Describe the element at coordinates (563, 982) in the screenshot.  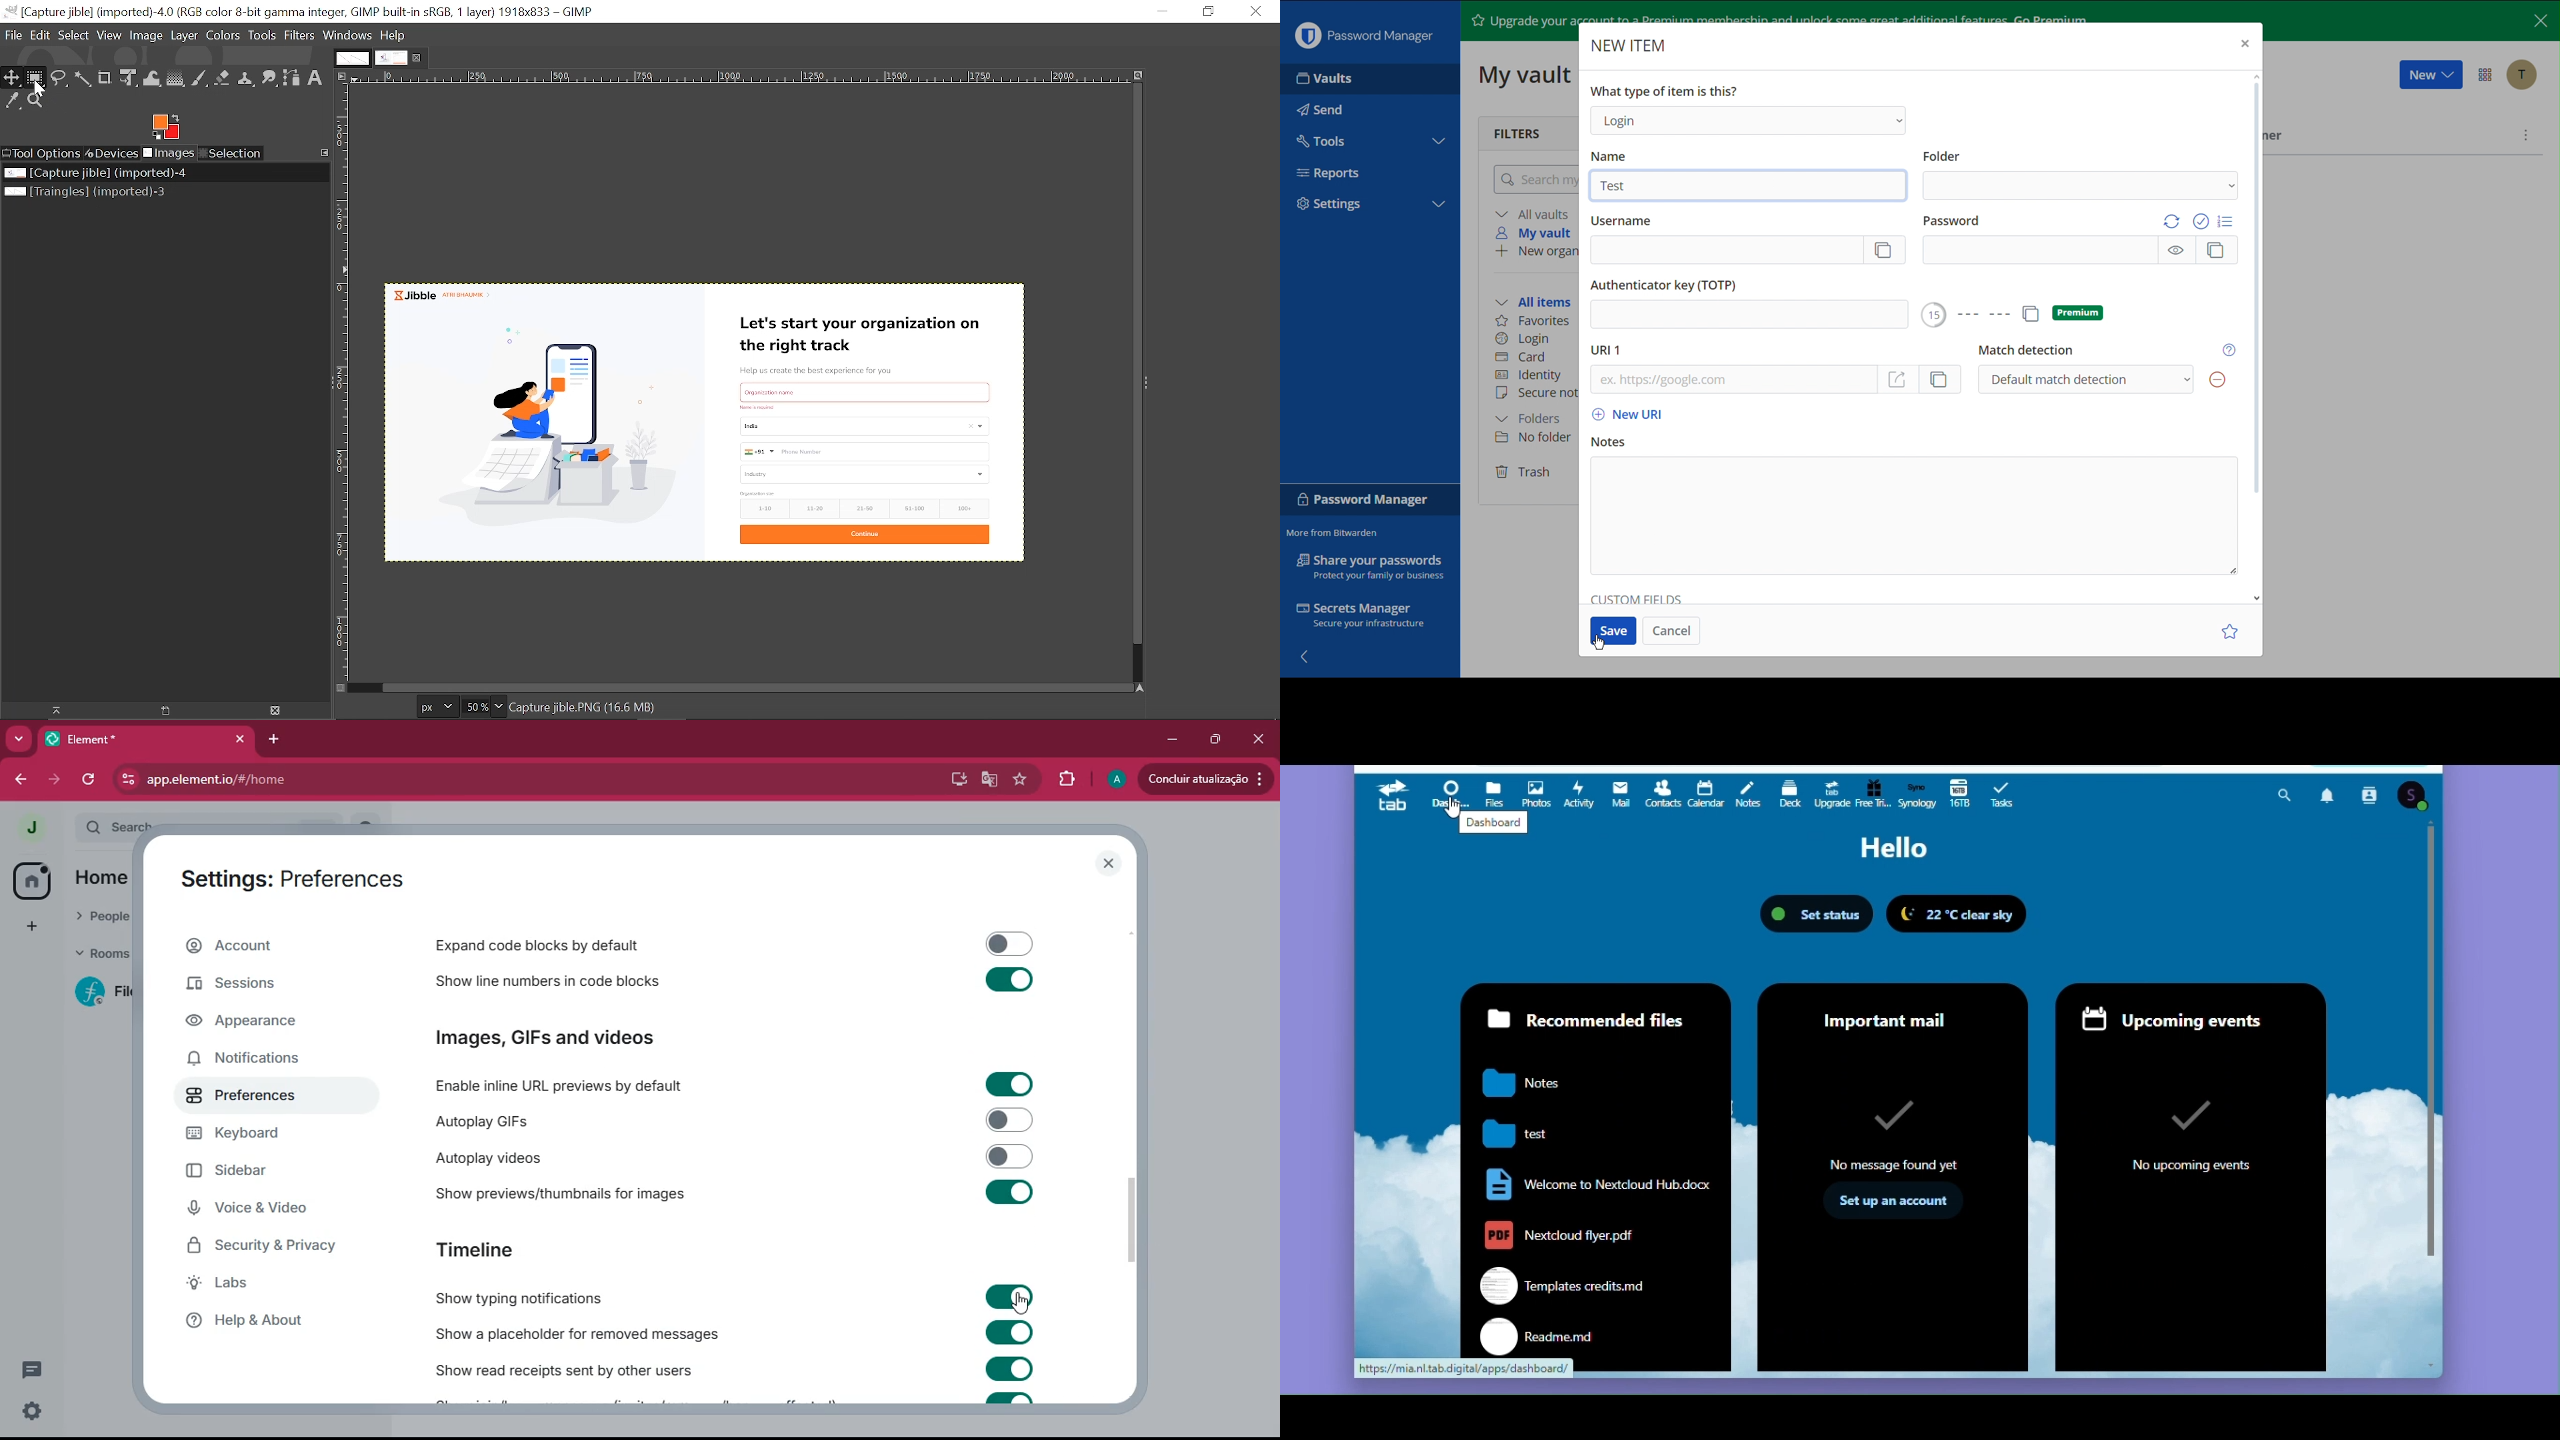
I see `show line numbers in code blocks` at that location.